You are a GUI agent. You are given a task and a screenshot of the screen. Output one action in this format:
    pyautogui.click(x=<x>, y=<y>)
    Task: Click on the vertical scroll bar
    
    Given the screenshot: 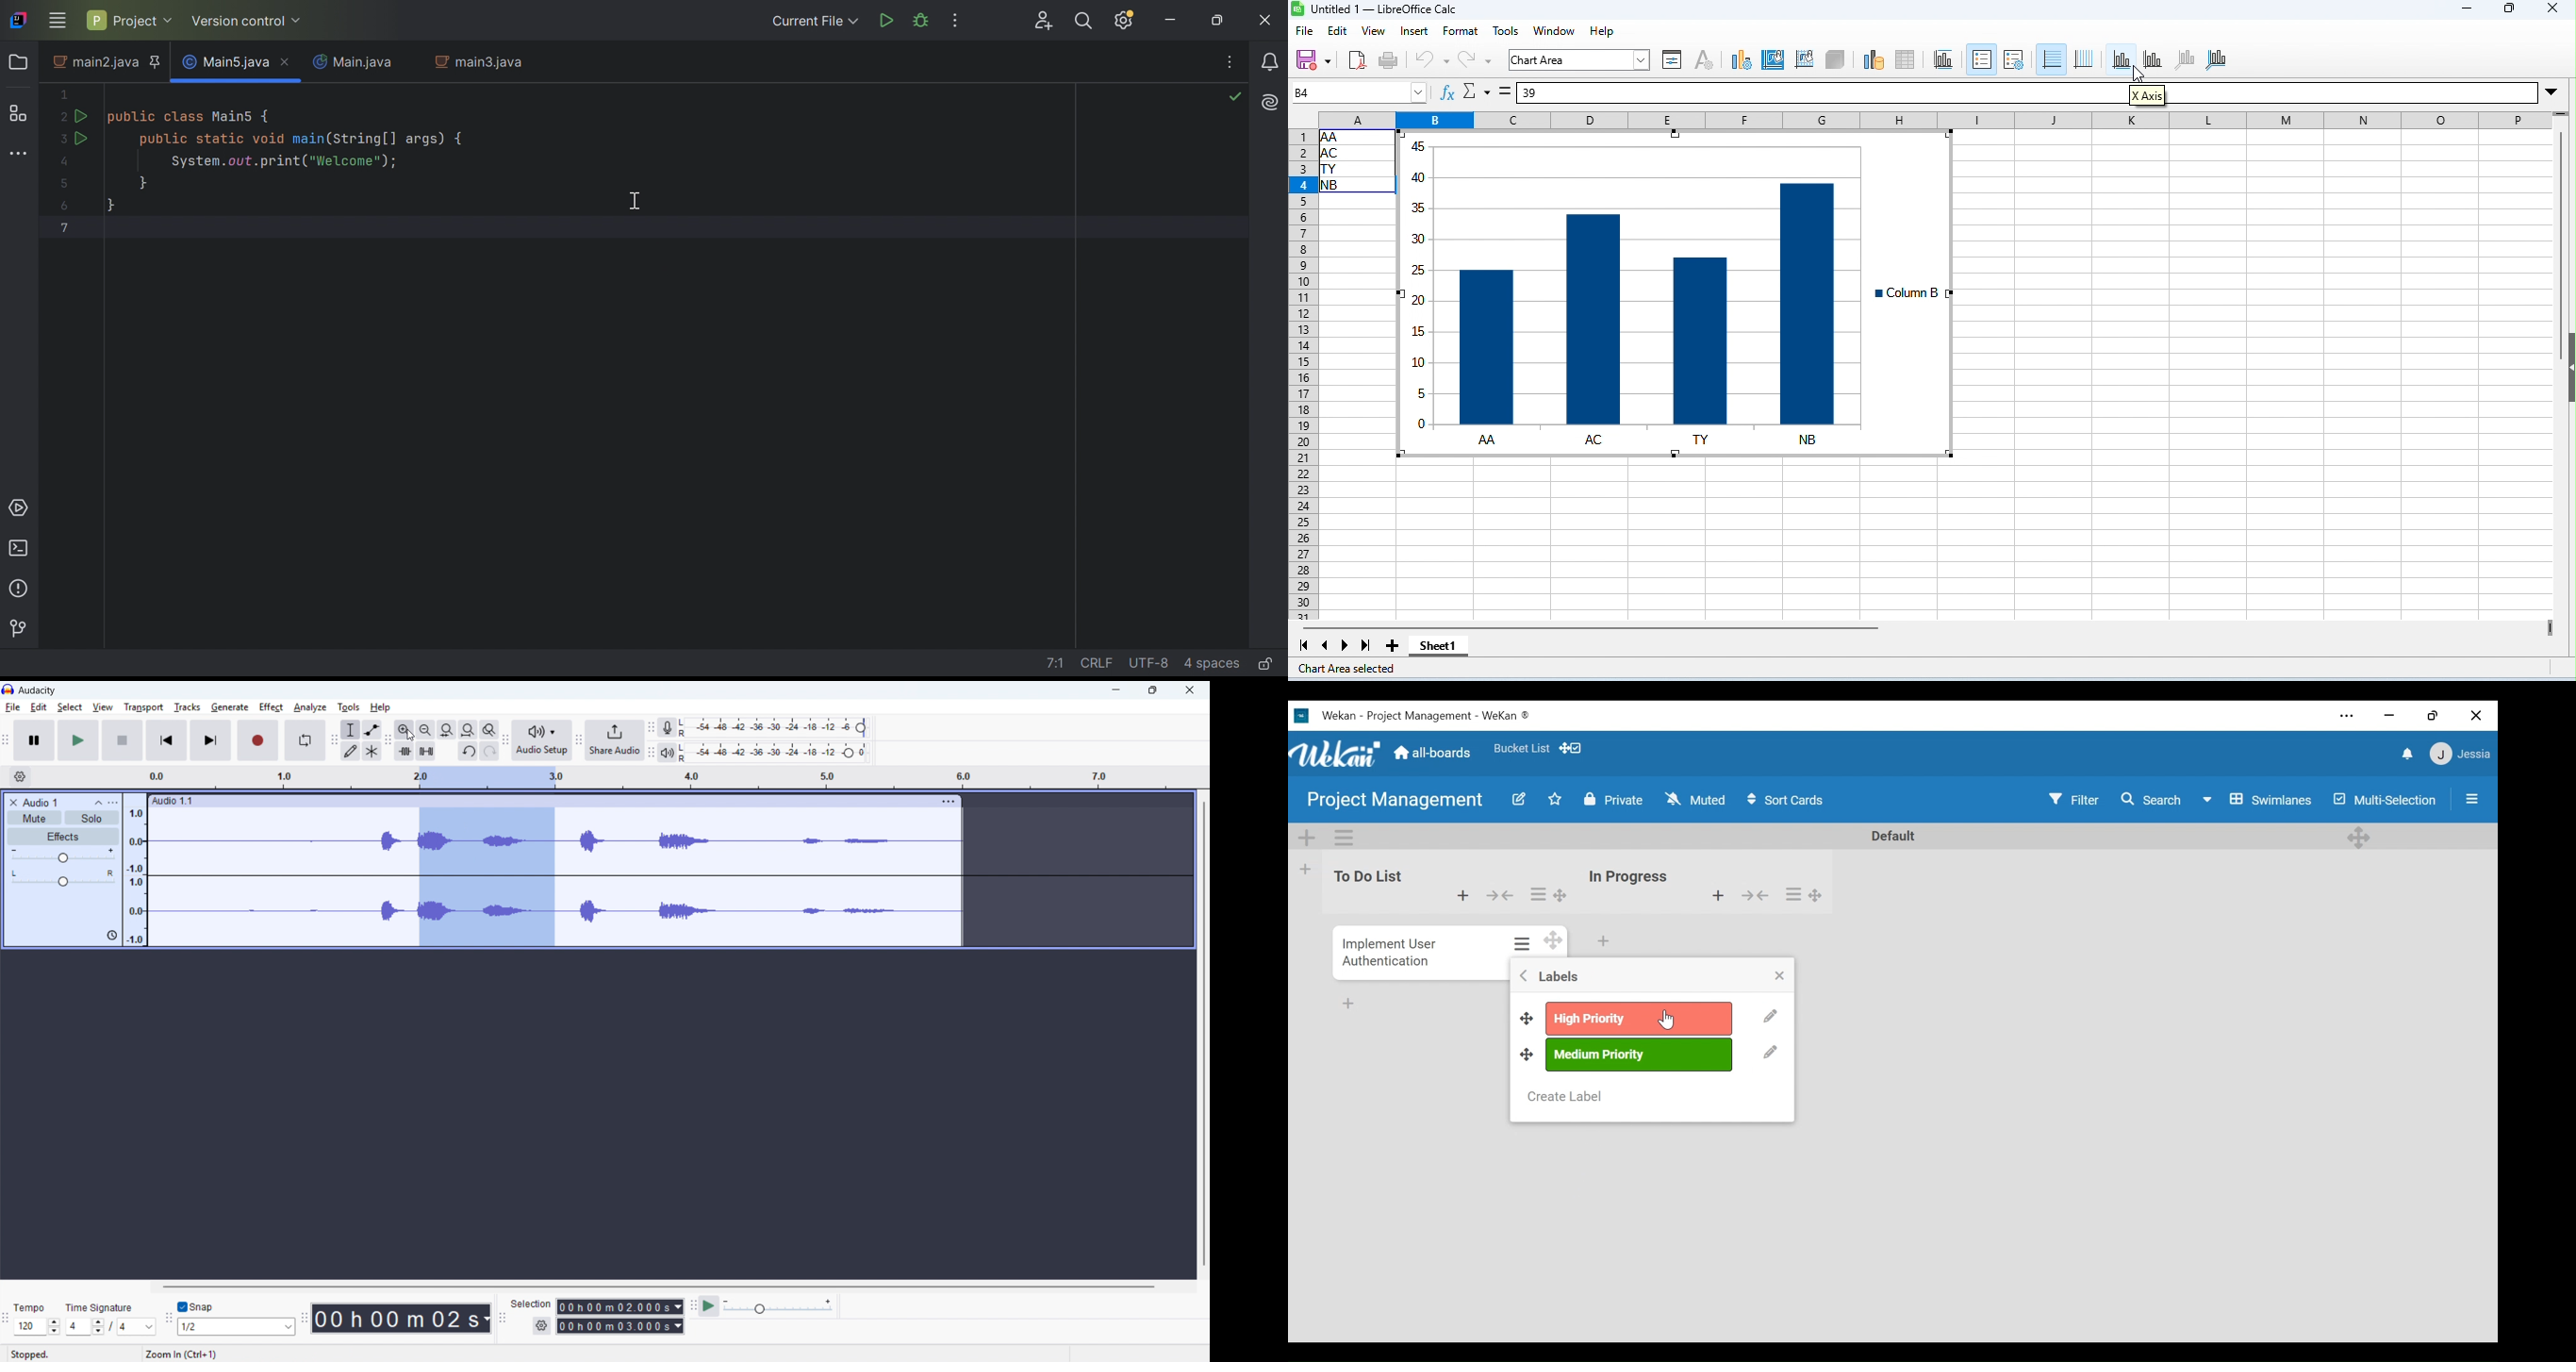 What is the action you would take?
    pyautogui.click(x=2558, y=248)
    